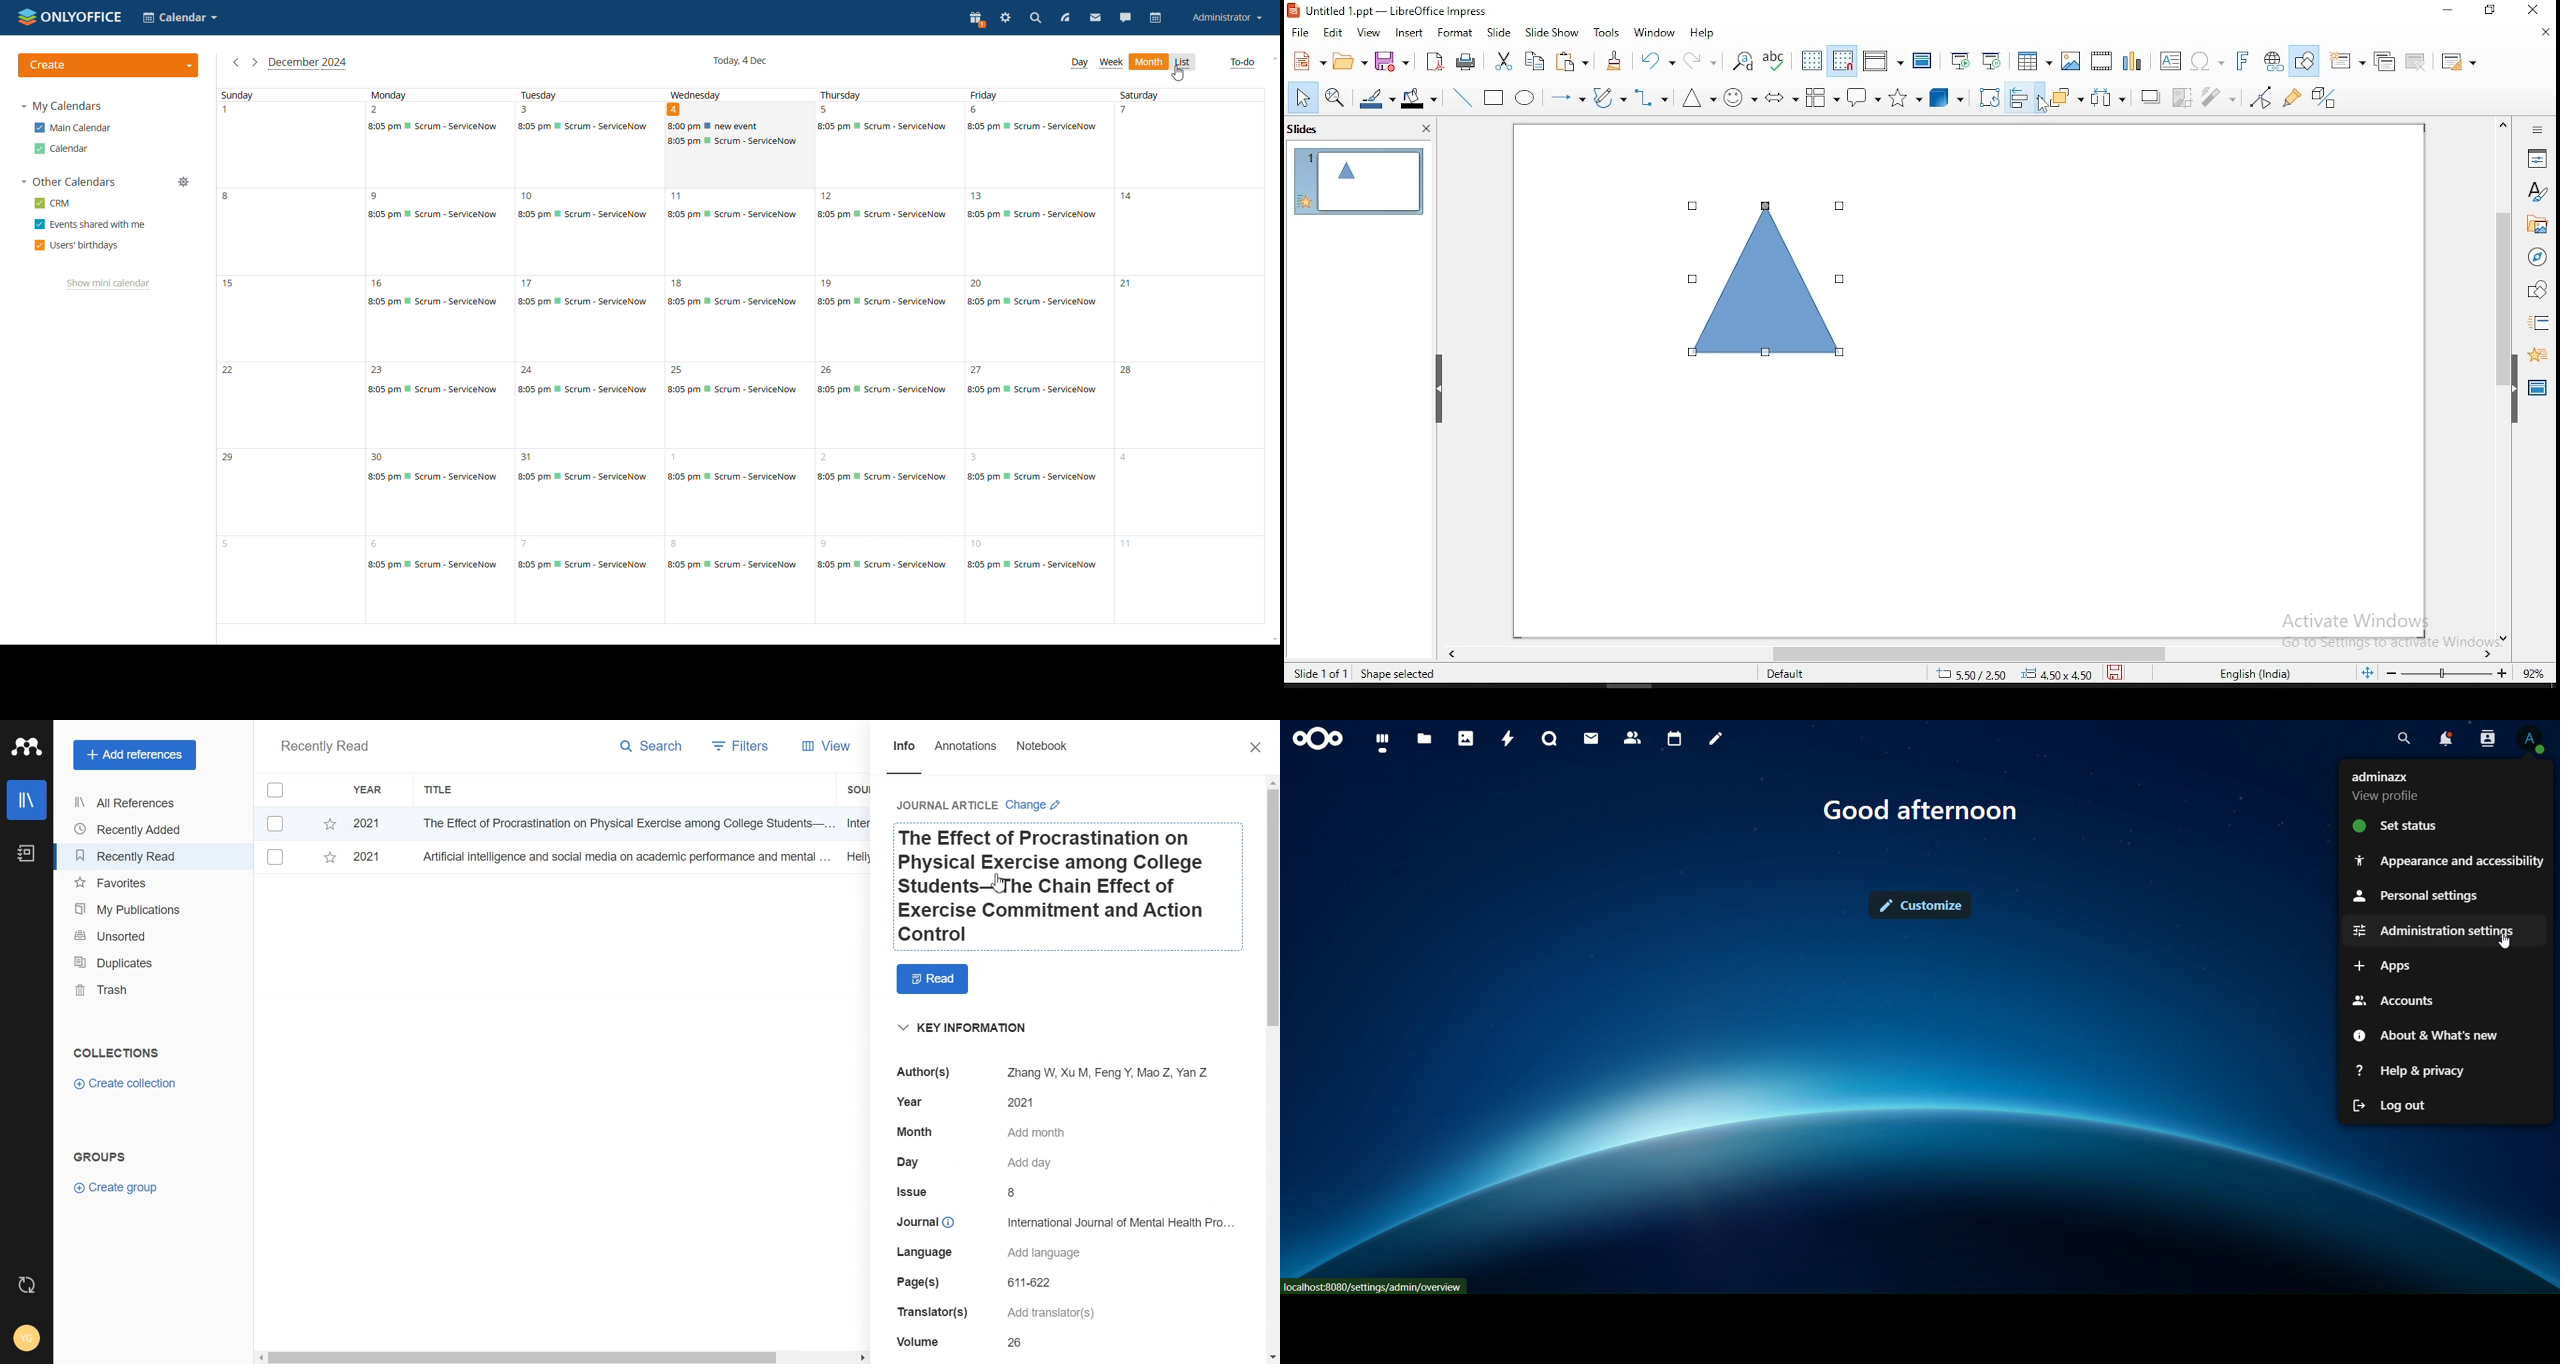 The image size is (2576, 1372). What do you see at coordinates (131, 990) in the screenshot?
I see `Trash` at bounding box center [131, 990].